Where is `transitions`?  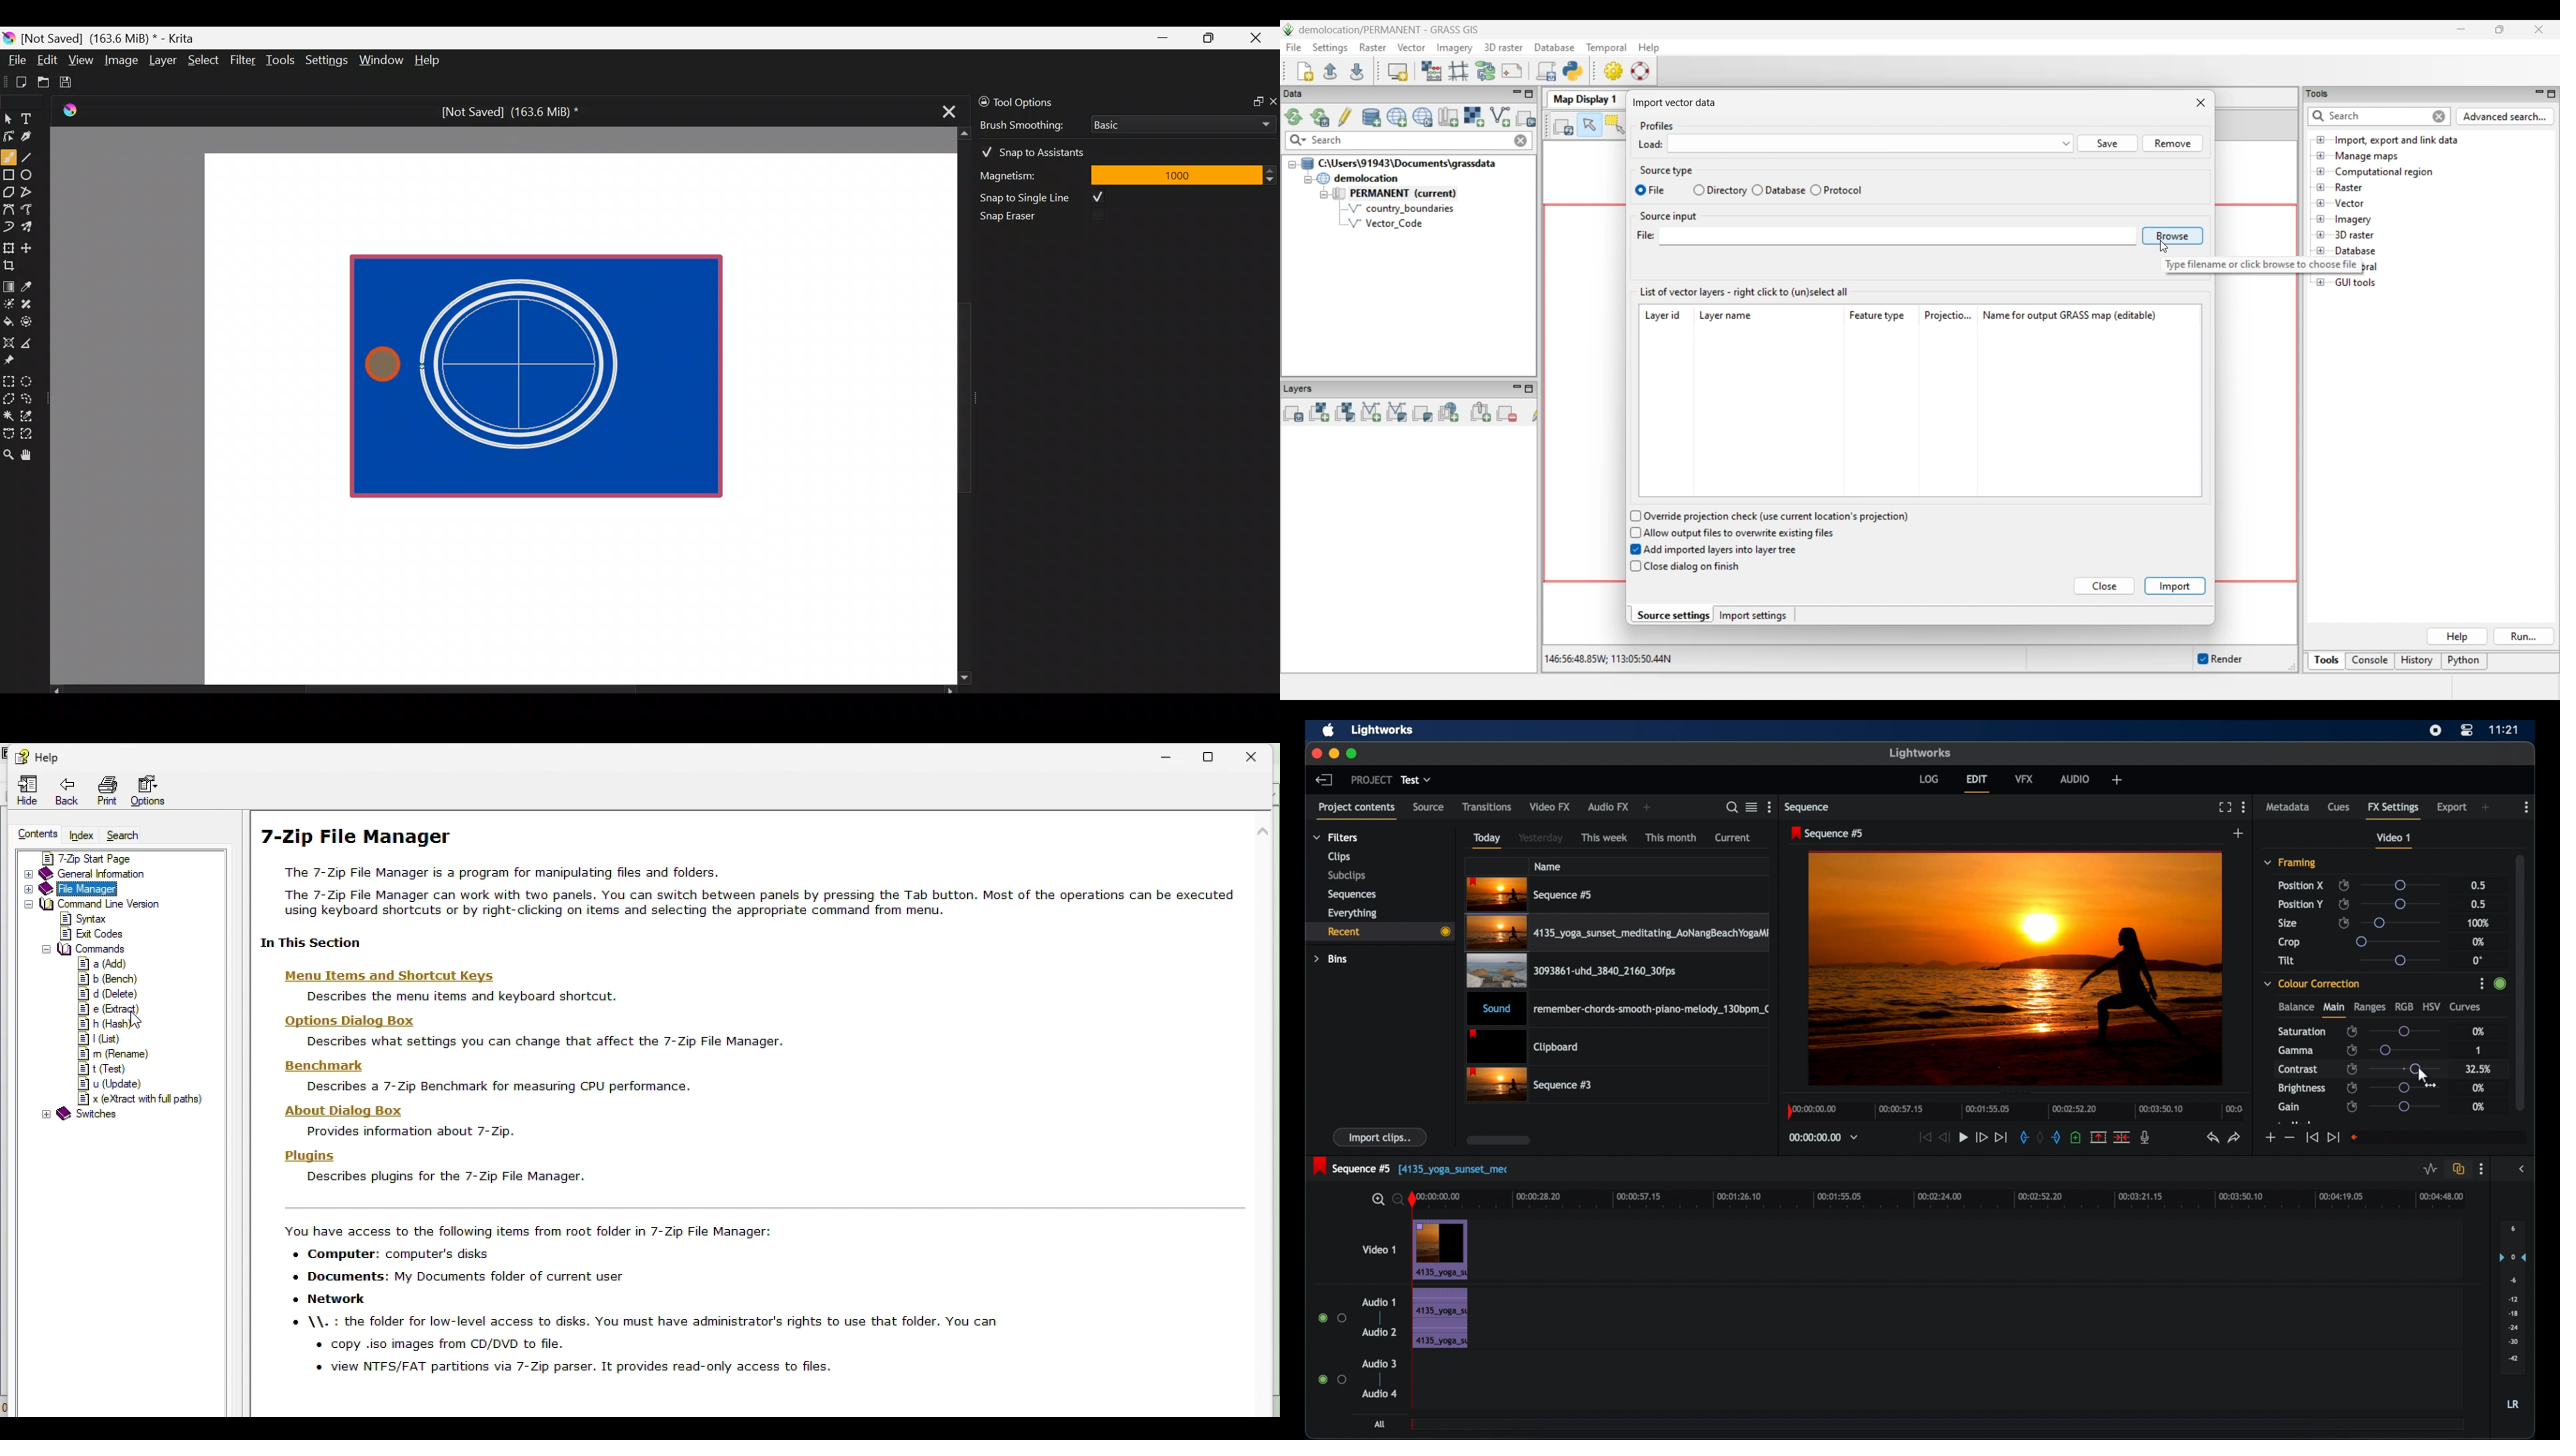 transitions is located at coordinates (1487, 807).